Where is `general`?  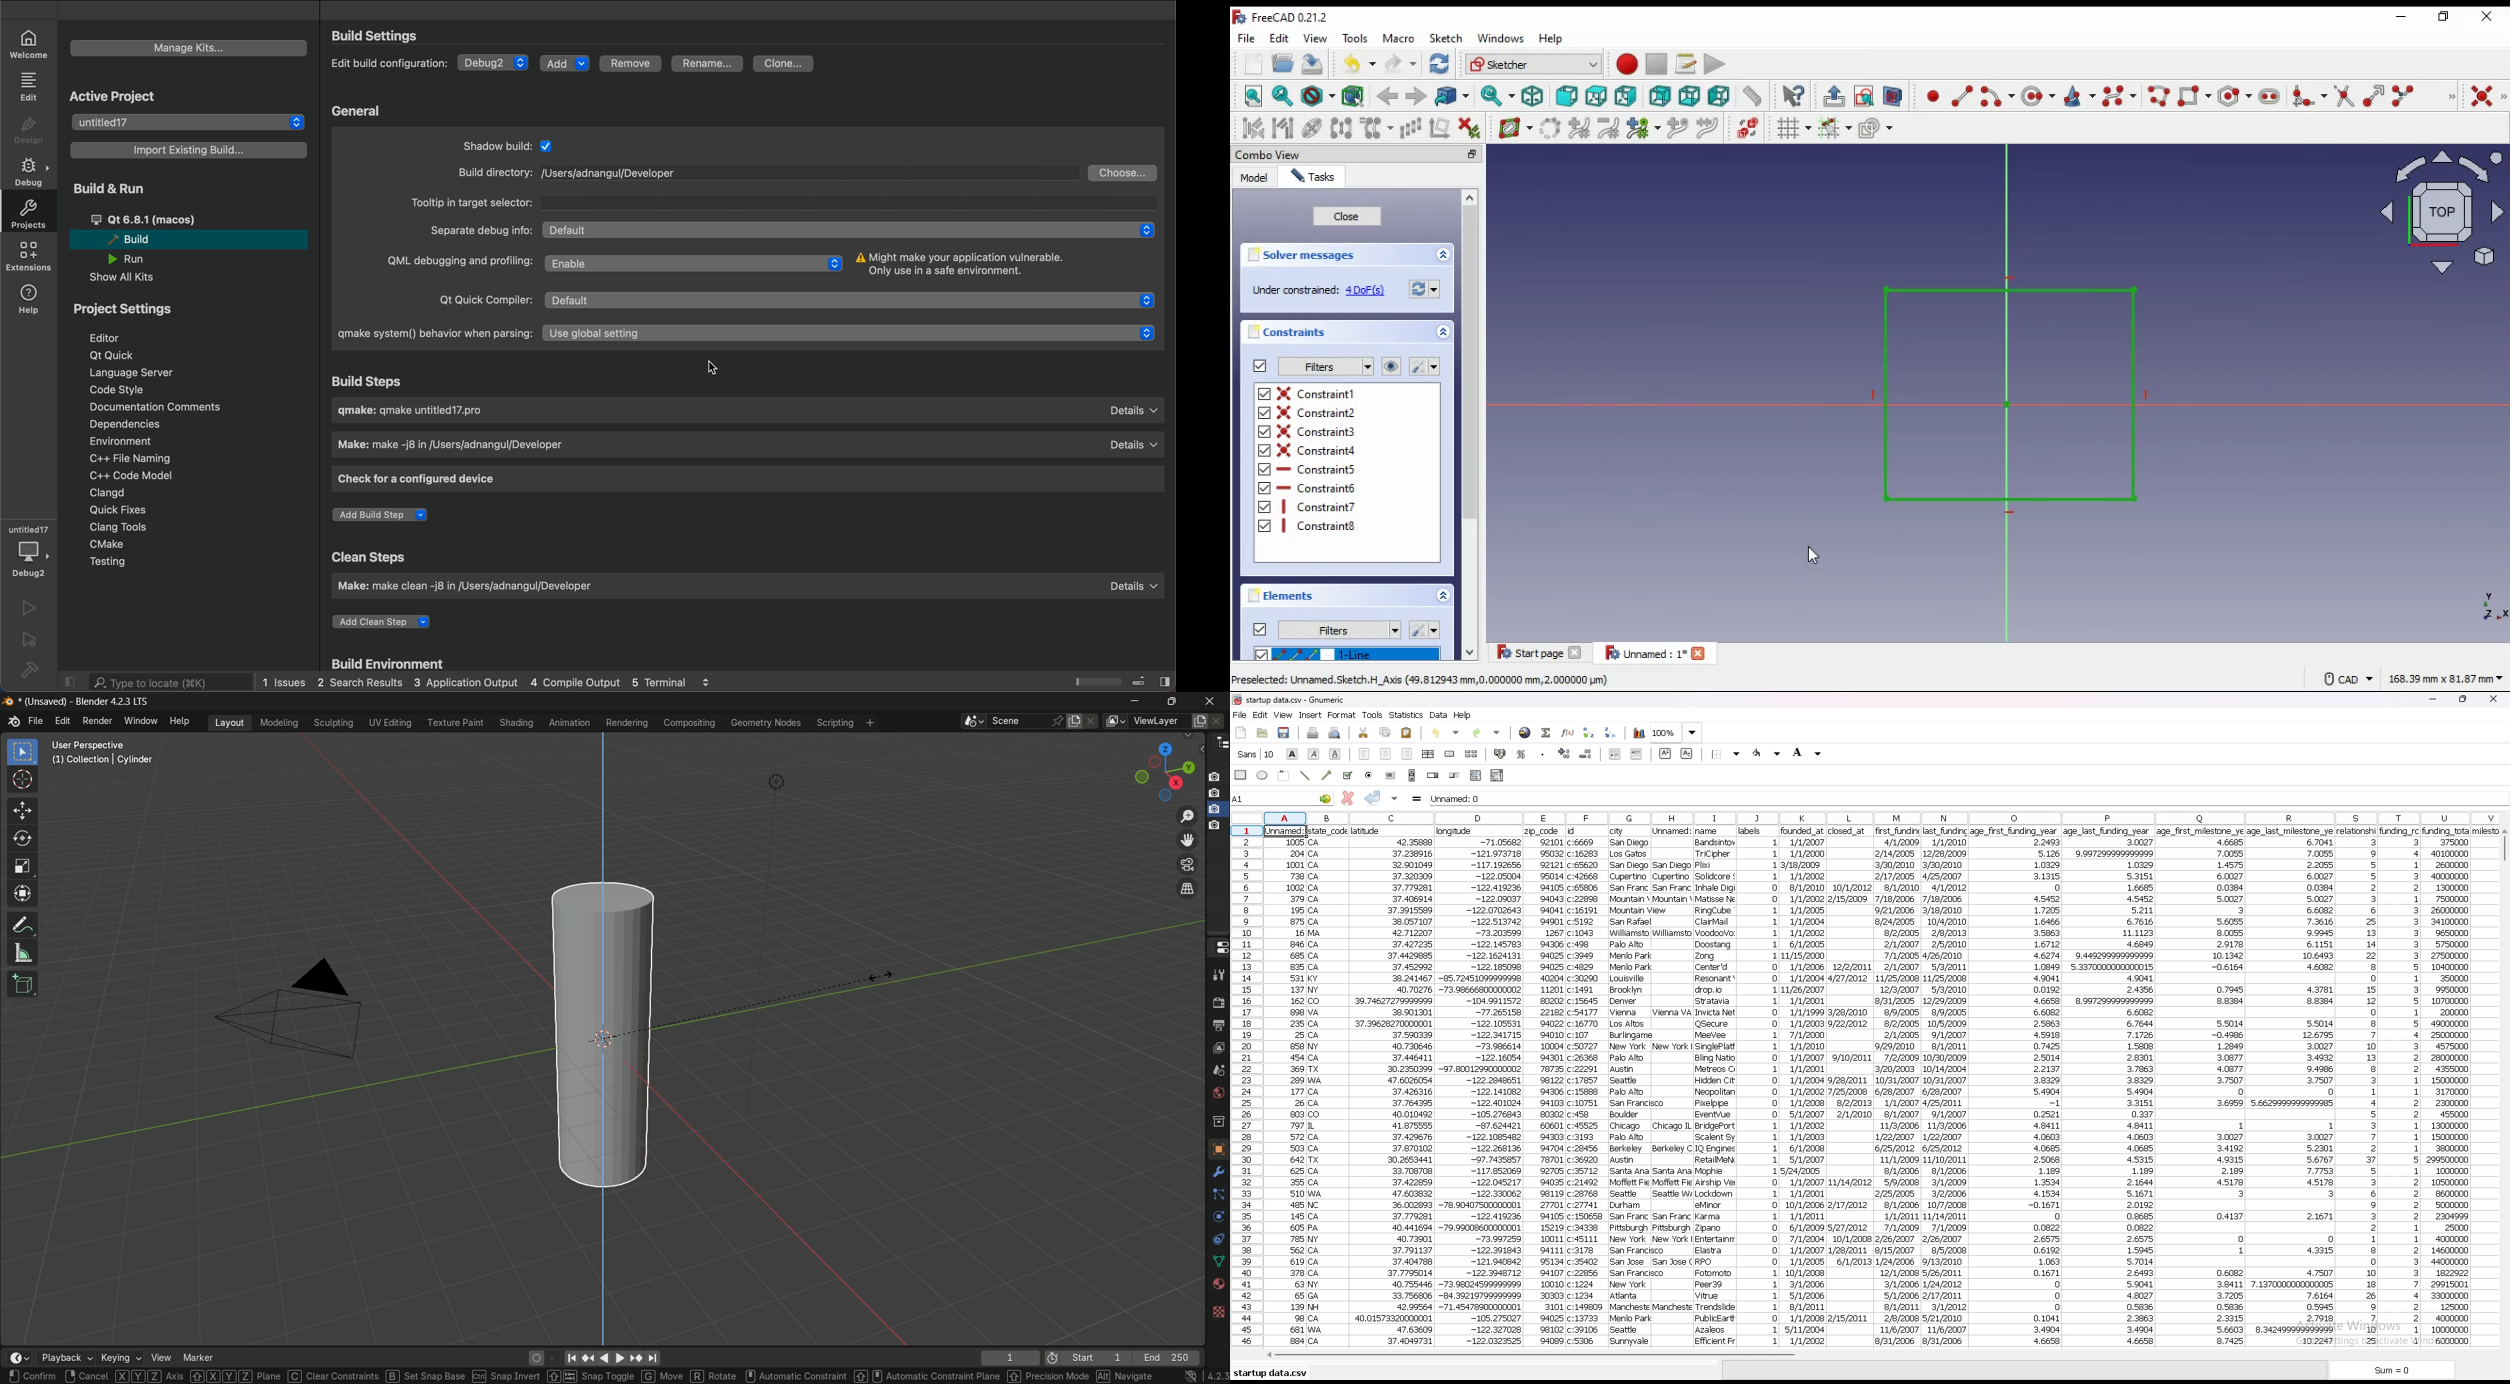 general is located at coordinates (357, 110).